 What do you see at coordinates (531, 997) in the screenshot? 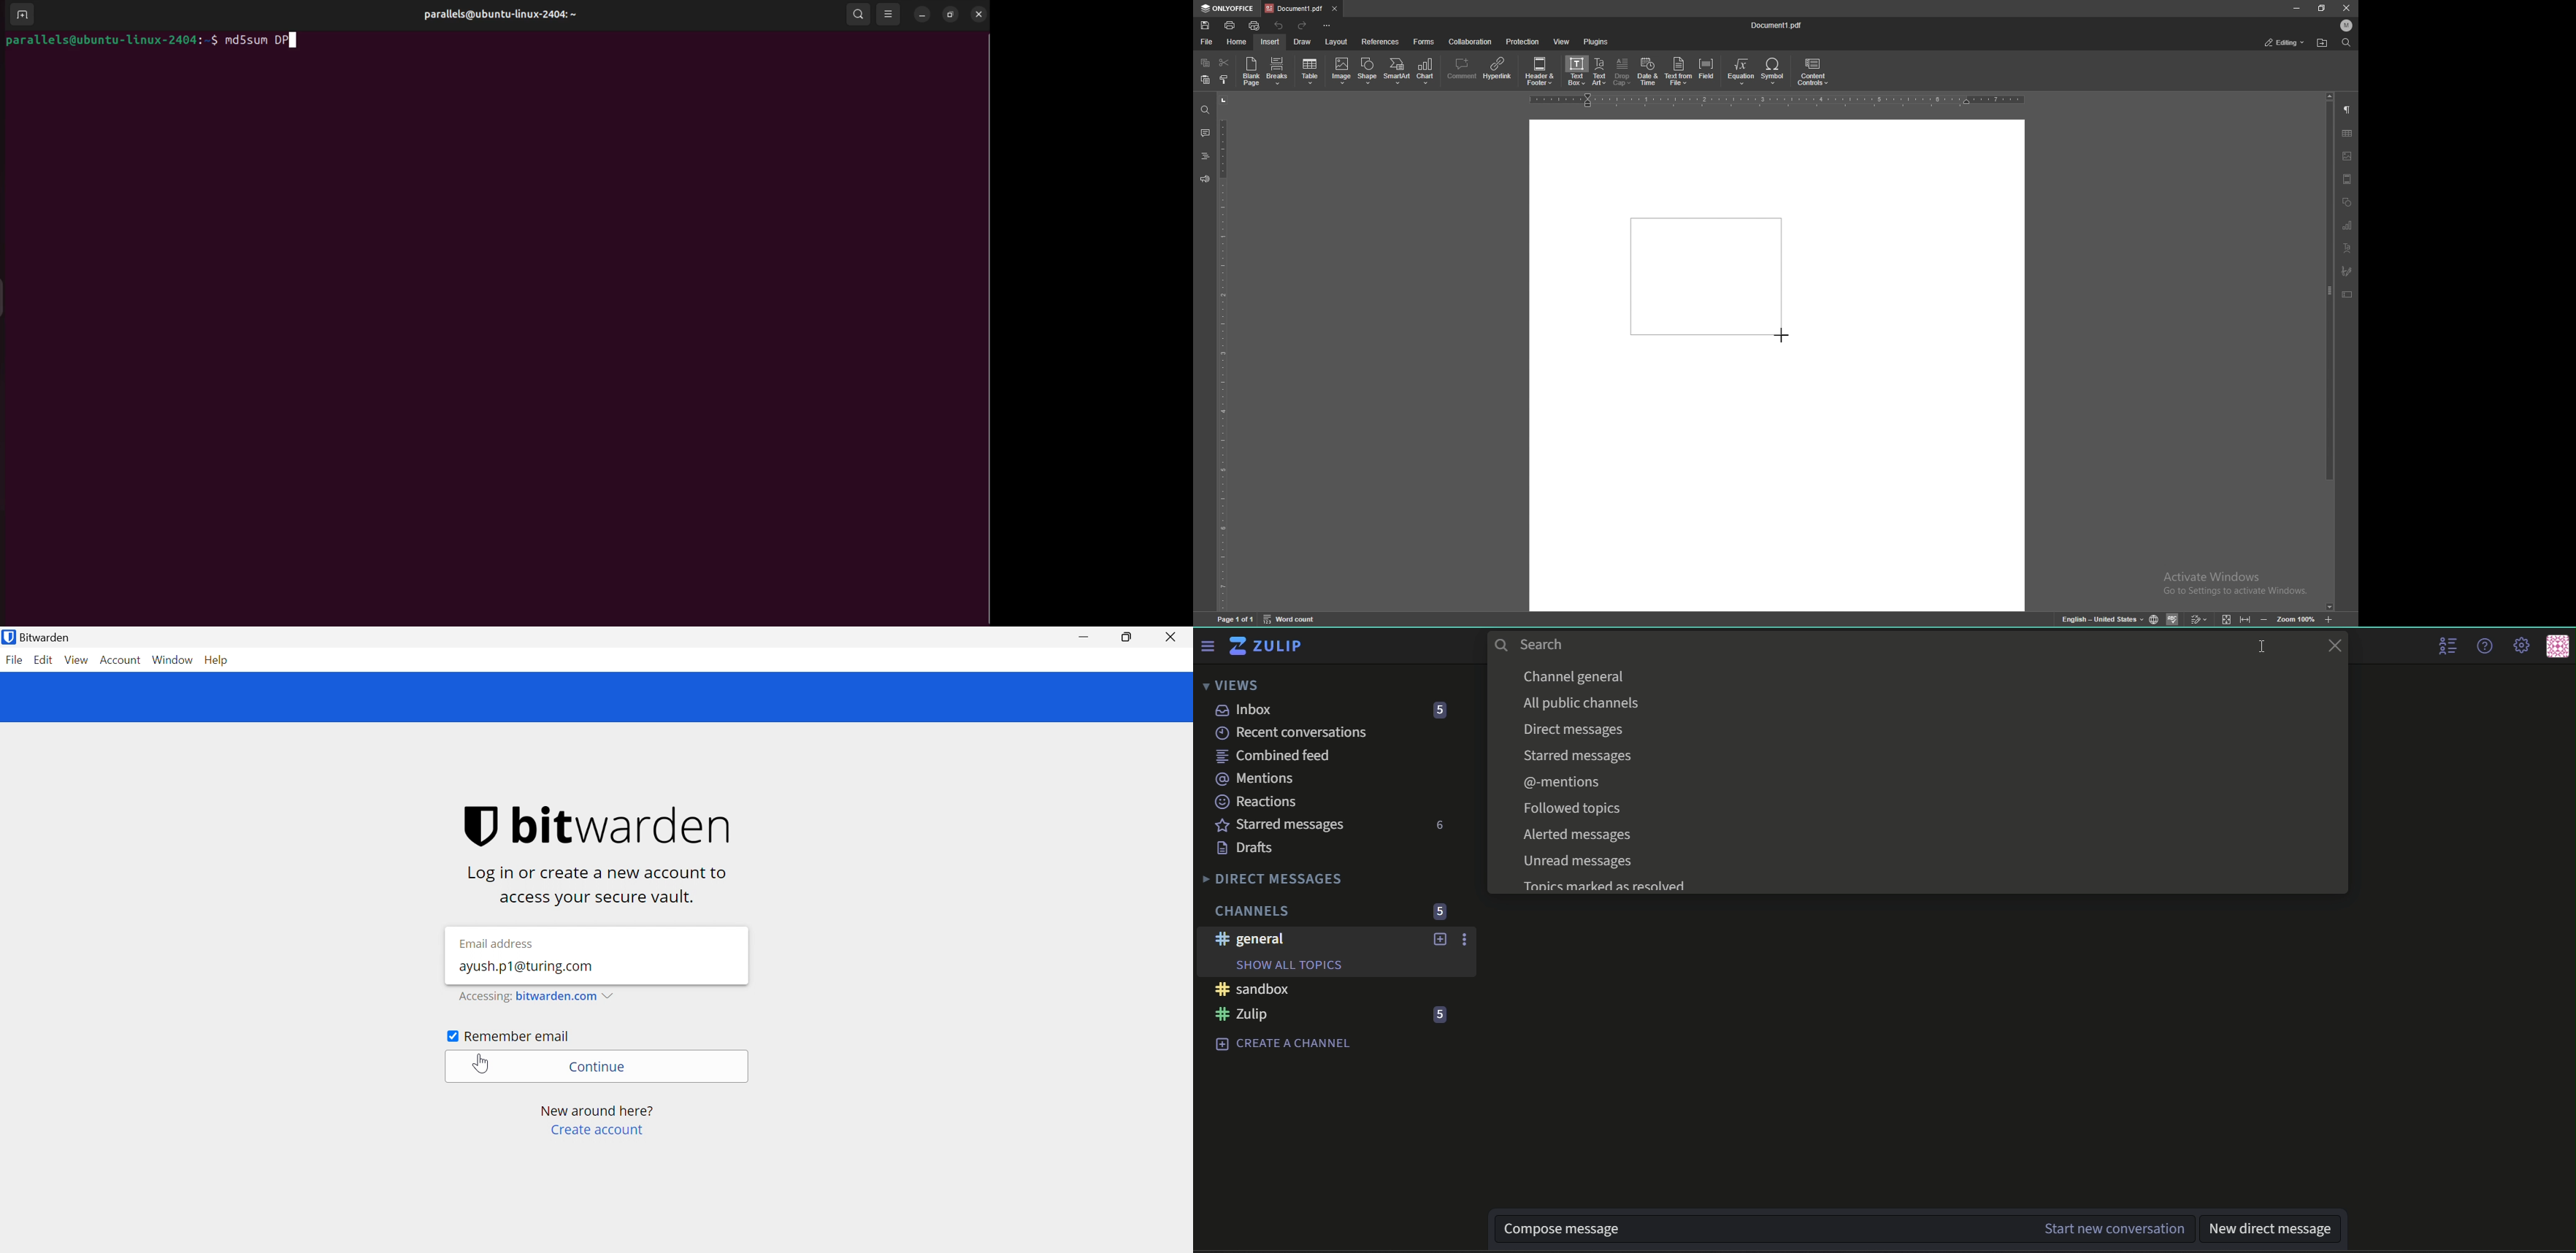
I see `Accessing bitwarden.com` at bounding box center [531, 997].